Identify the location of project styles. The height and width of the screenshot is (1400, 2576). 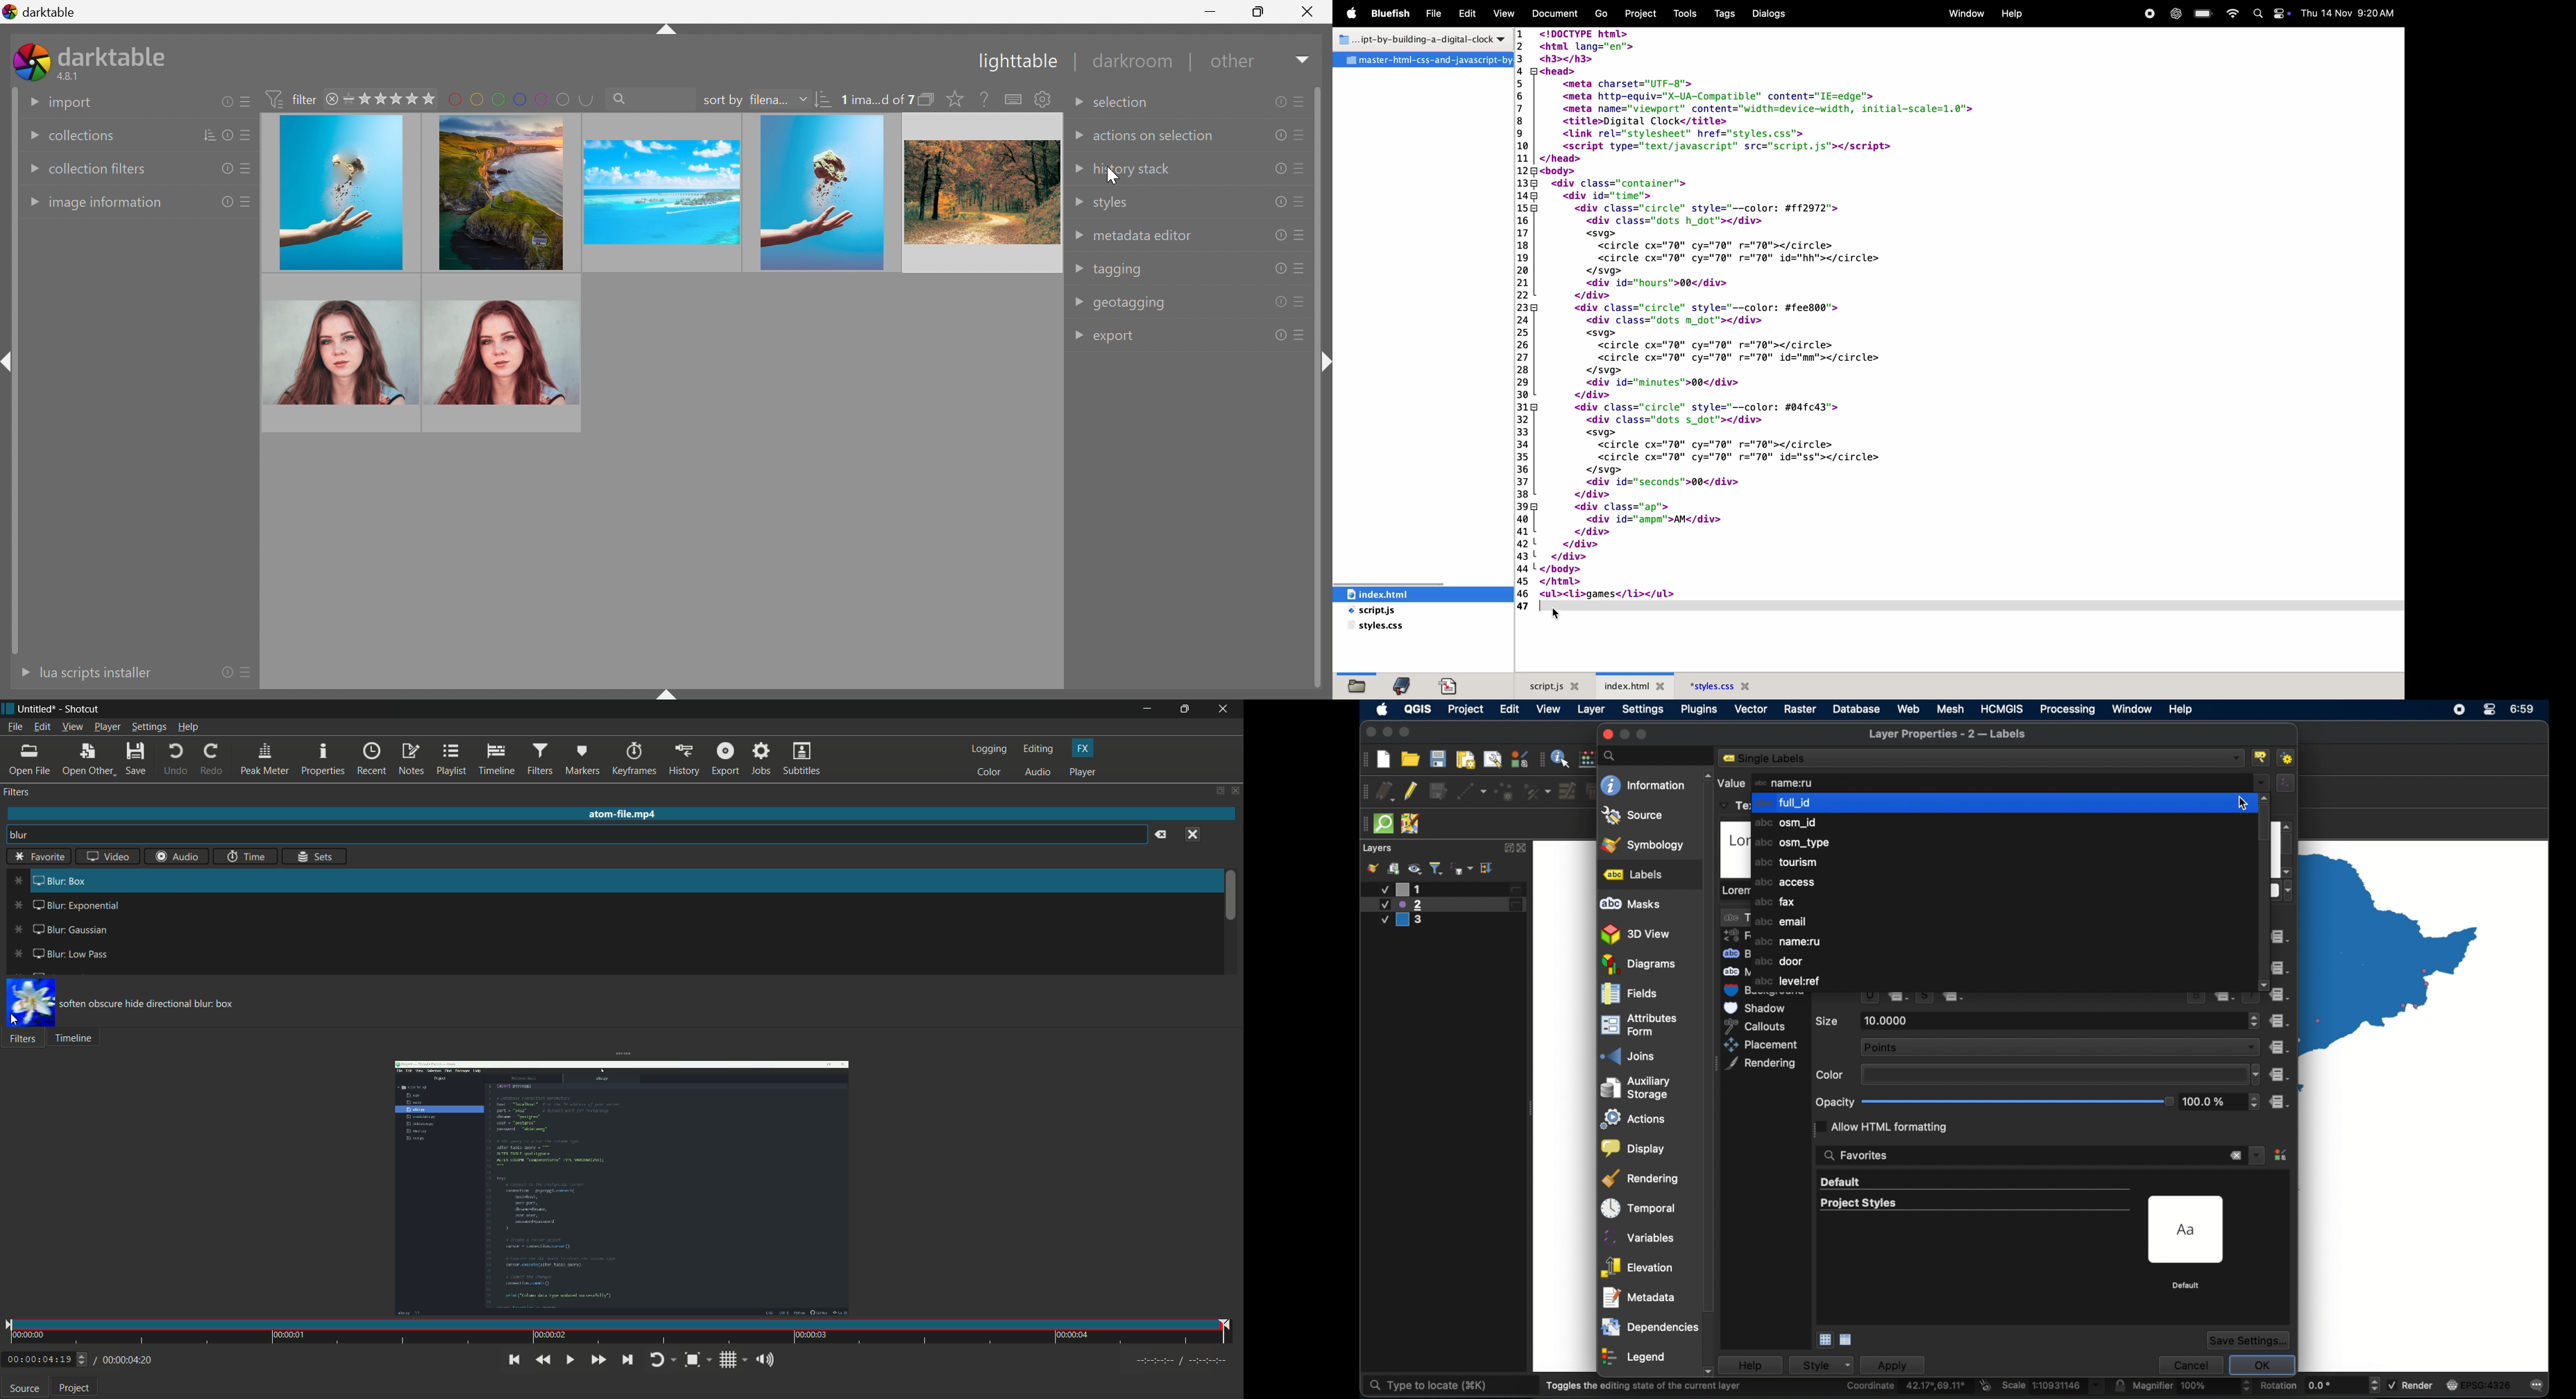
(1857, 1203).